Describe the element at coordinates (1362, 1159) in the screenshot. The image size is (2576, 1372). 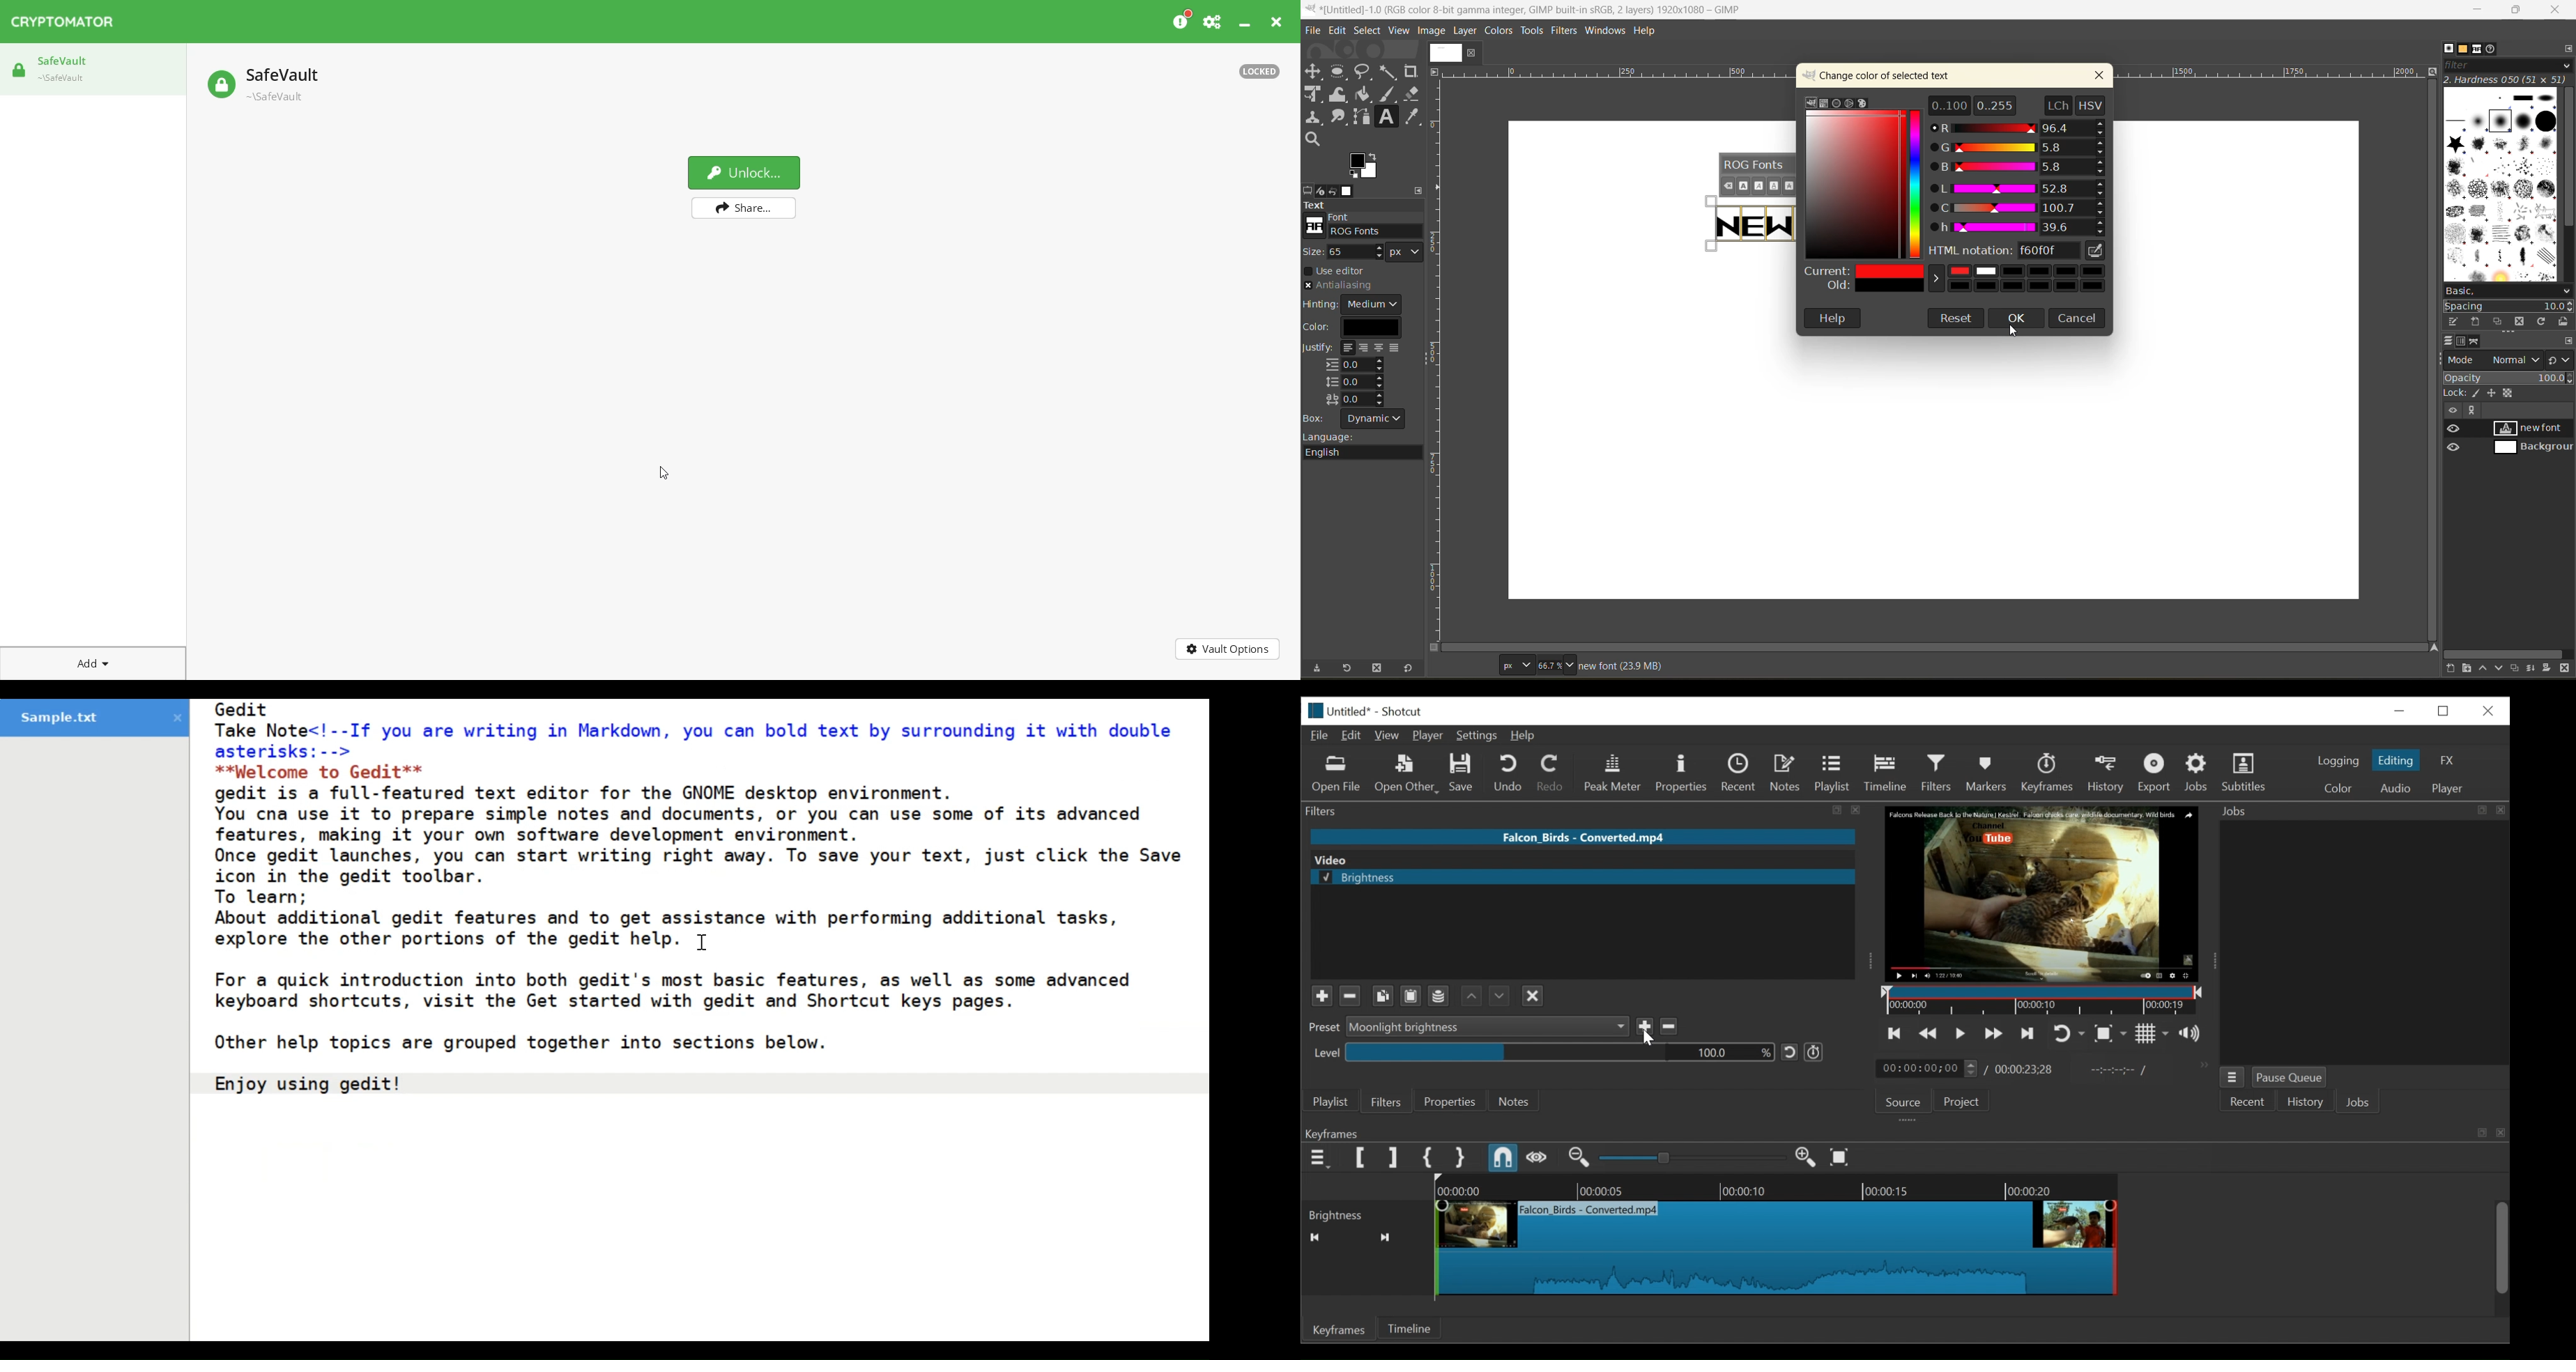
I see `Set Filter First` at that location.